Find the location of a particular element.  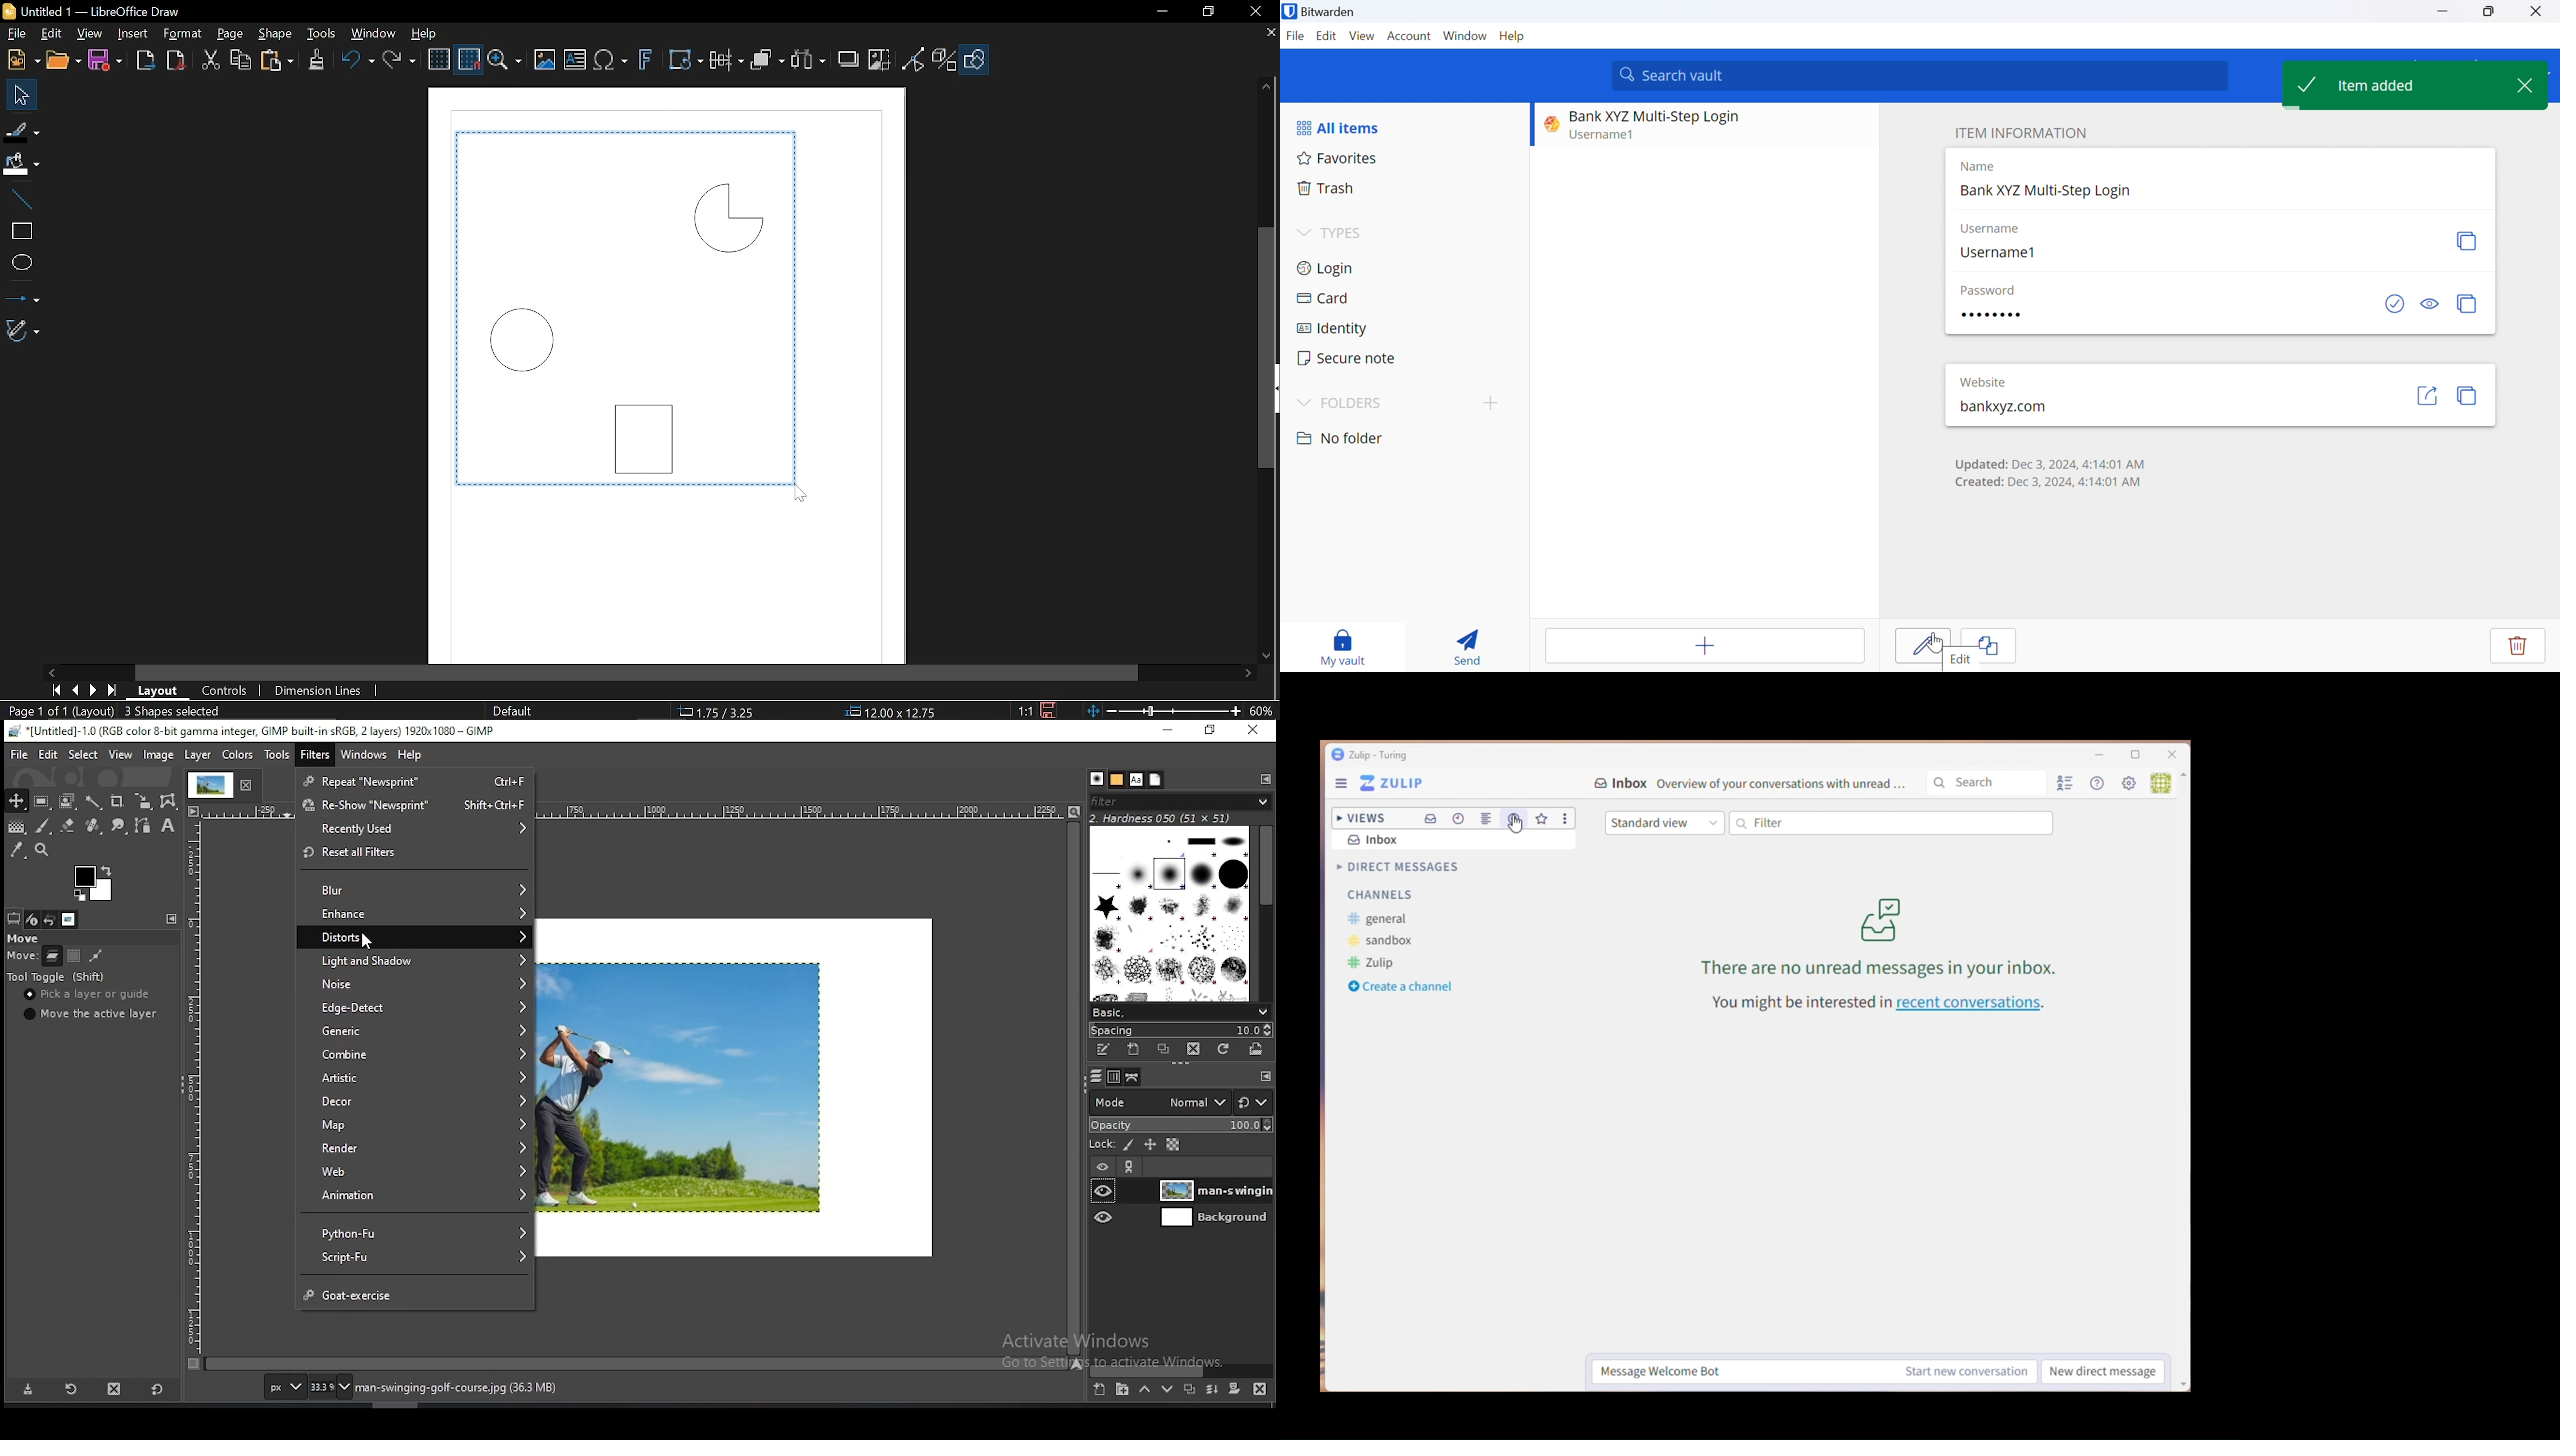

duplicate brush is located at coordinates (1162, 1050).